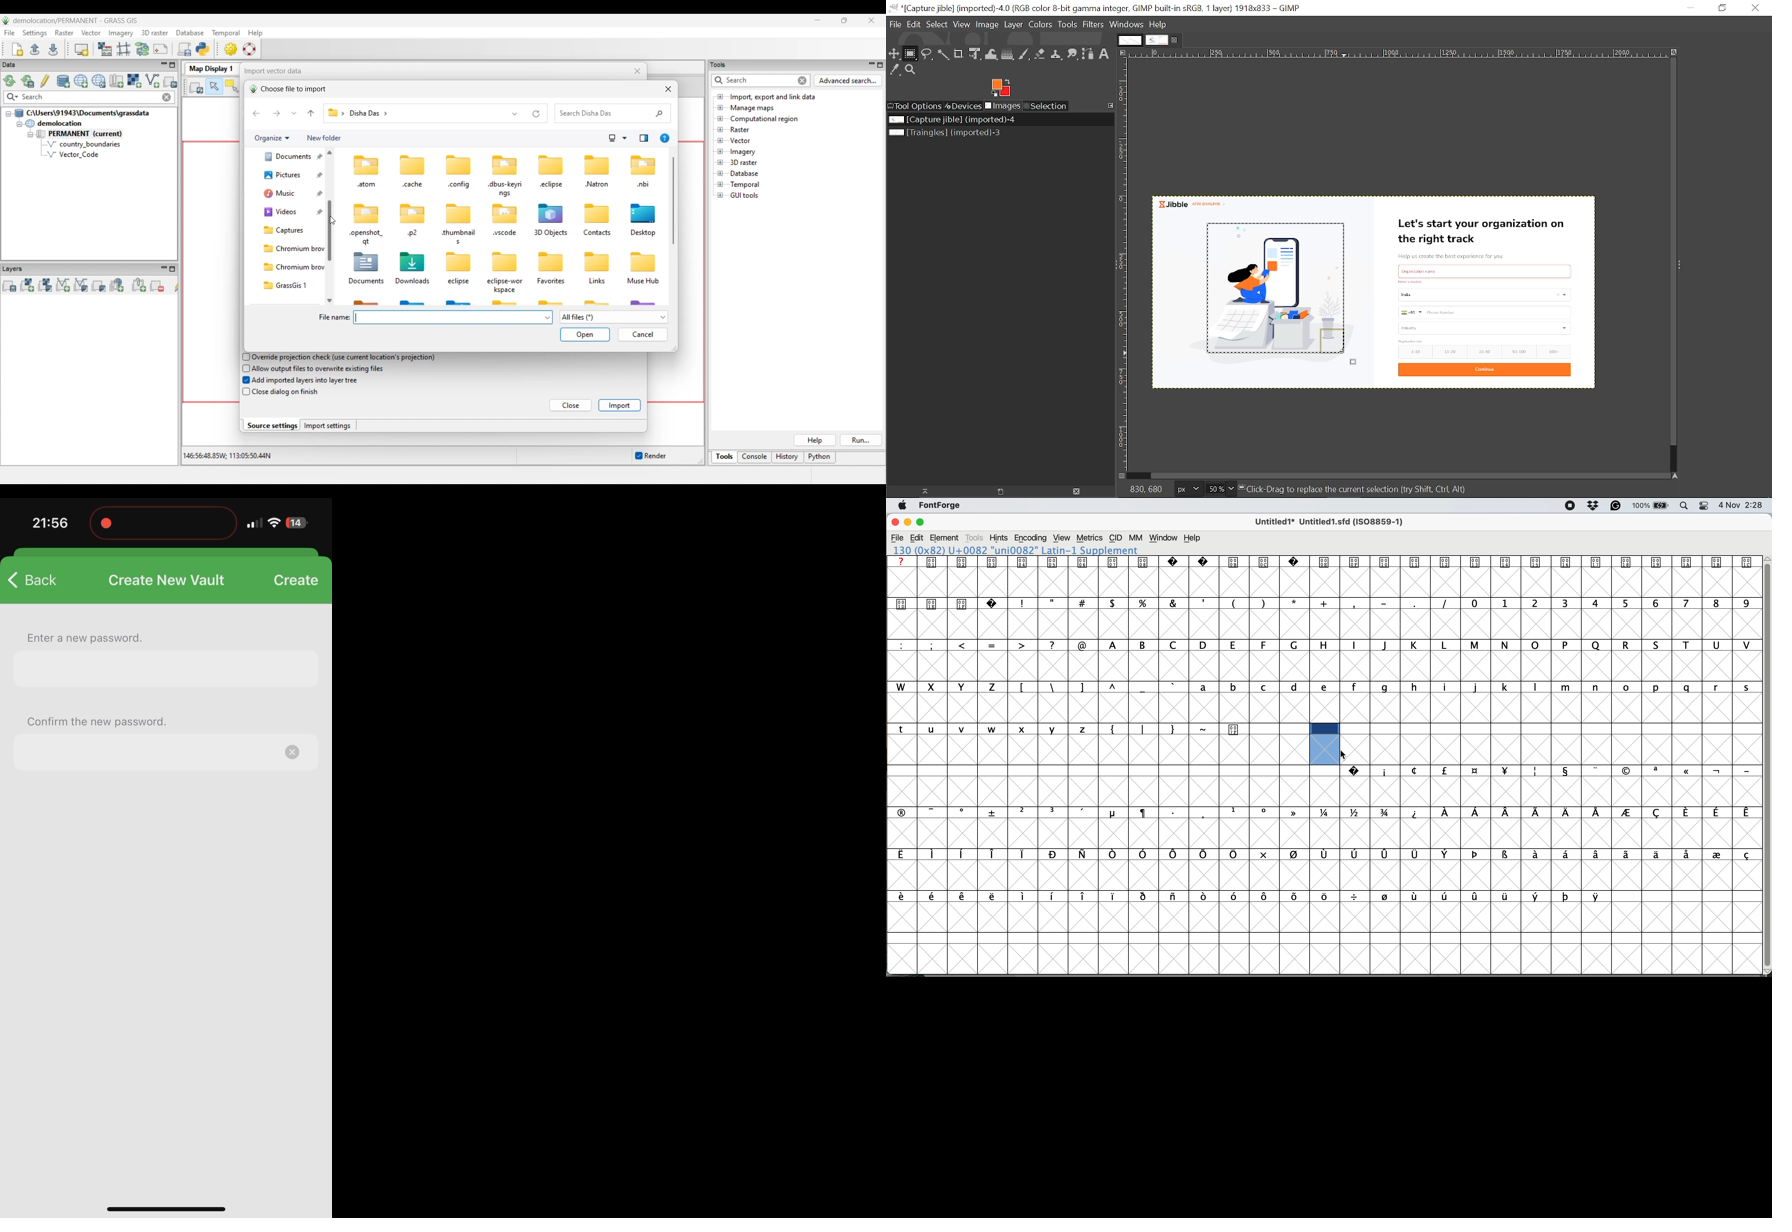  Describe the element at coordinates (903, 506) in the screenshot. I see `system logo` at that location.